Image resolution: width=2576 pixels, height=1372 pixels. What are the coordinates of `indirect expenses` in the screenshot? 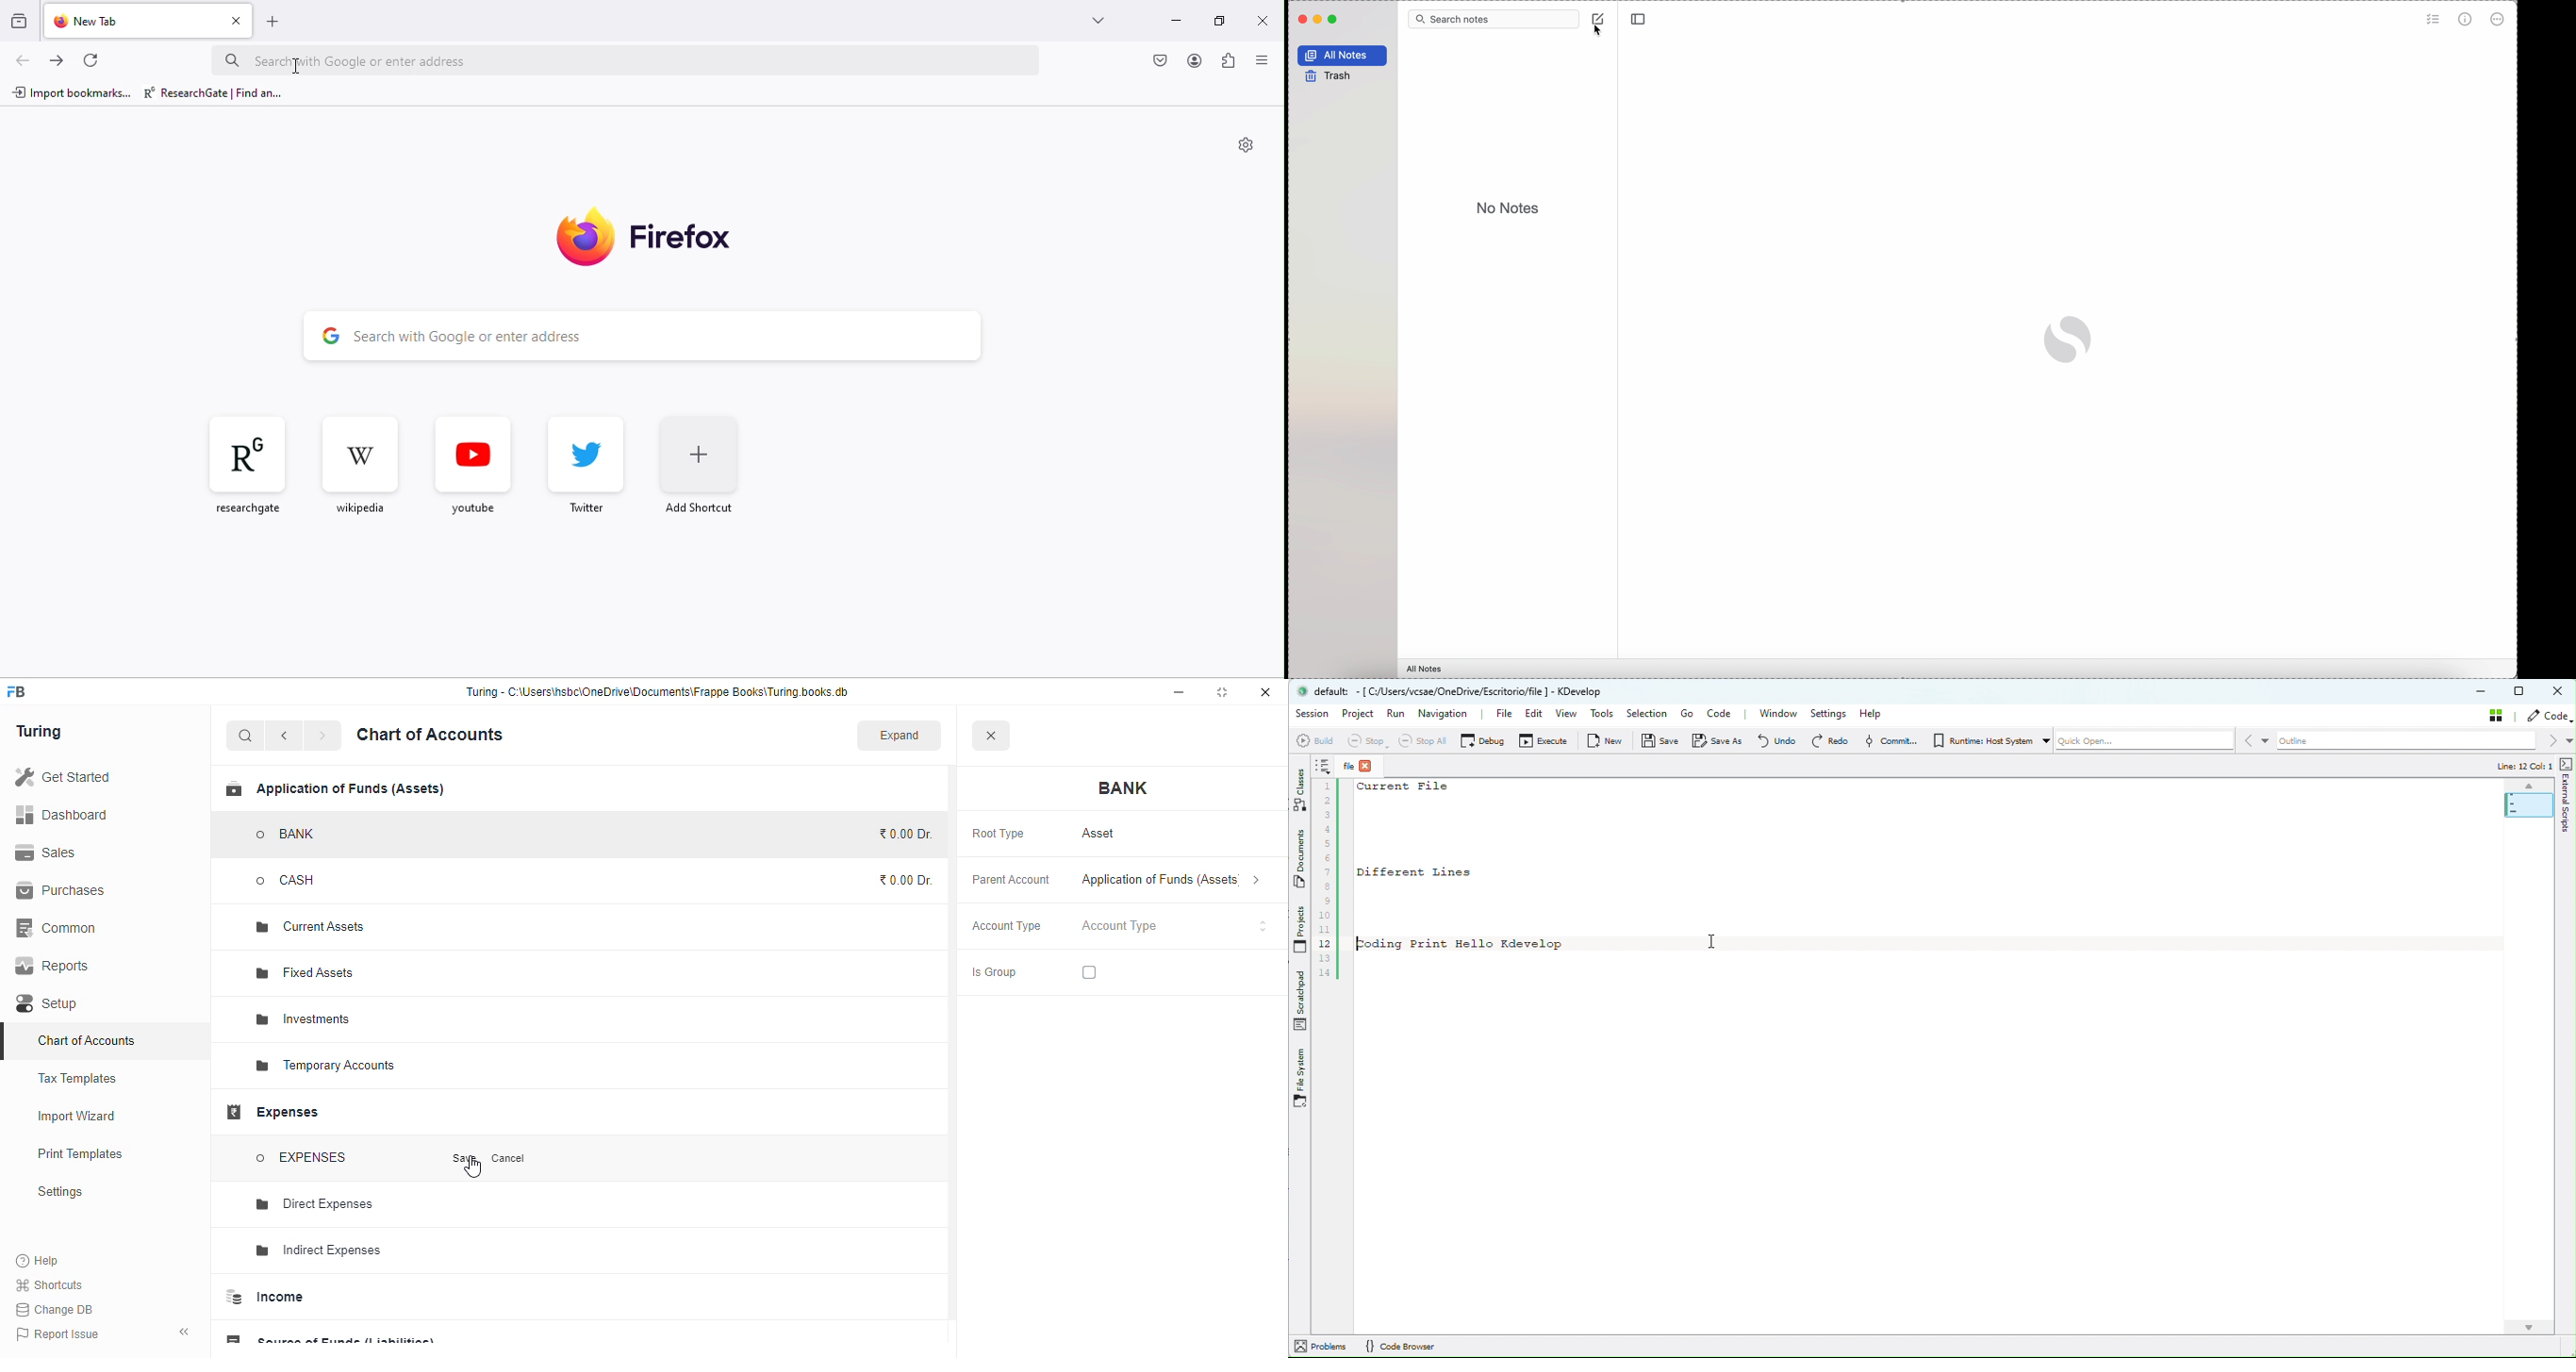 It's located at (319, 1250).